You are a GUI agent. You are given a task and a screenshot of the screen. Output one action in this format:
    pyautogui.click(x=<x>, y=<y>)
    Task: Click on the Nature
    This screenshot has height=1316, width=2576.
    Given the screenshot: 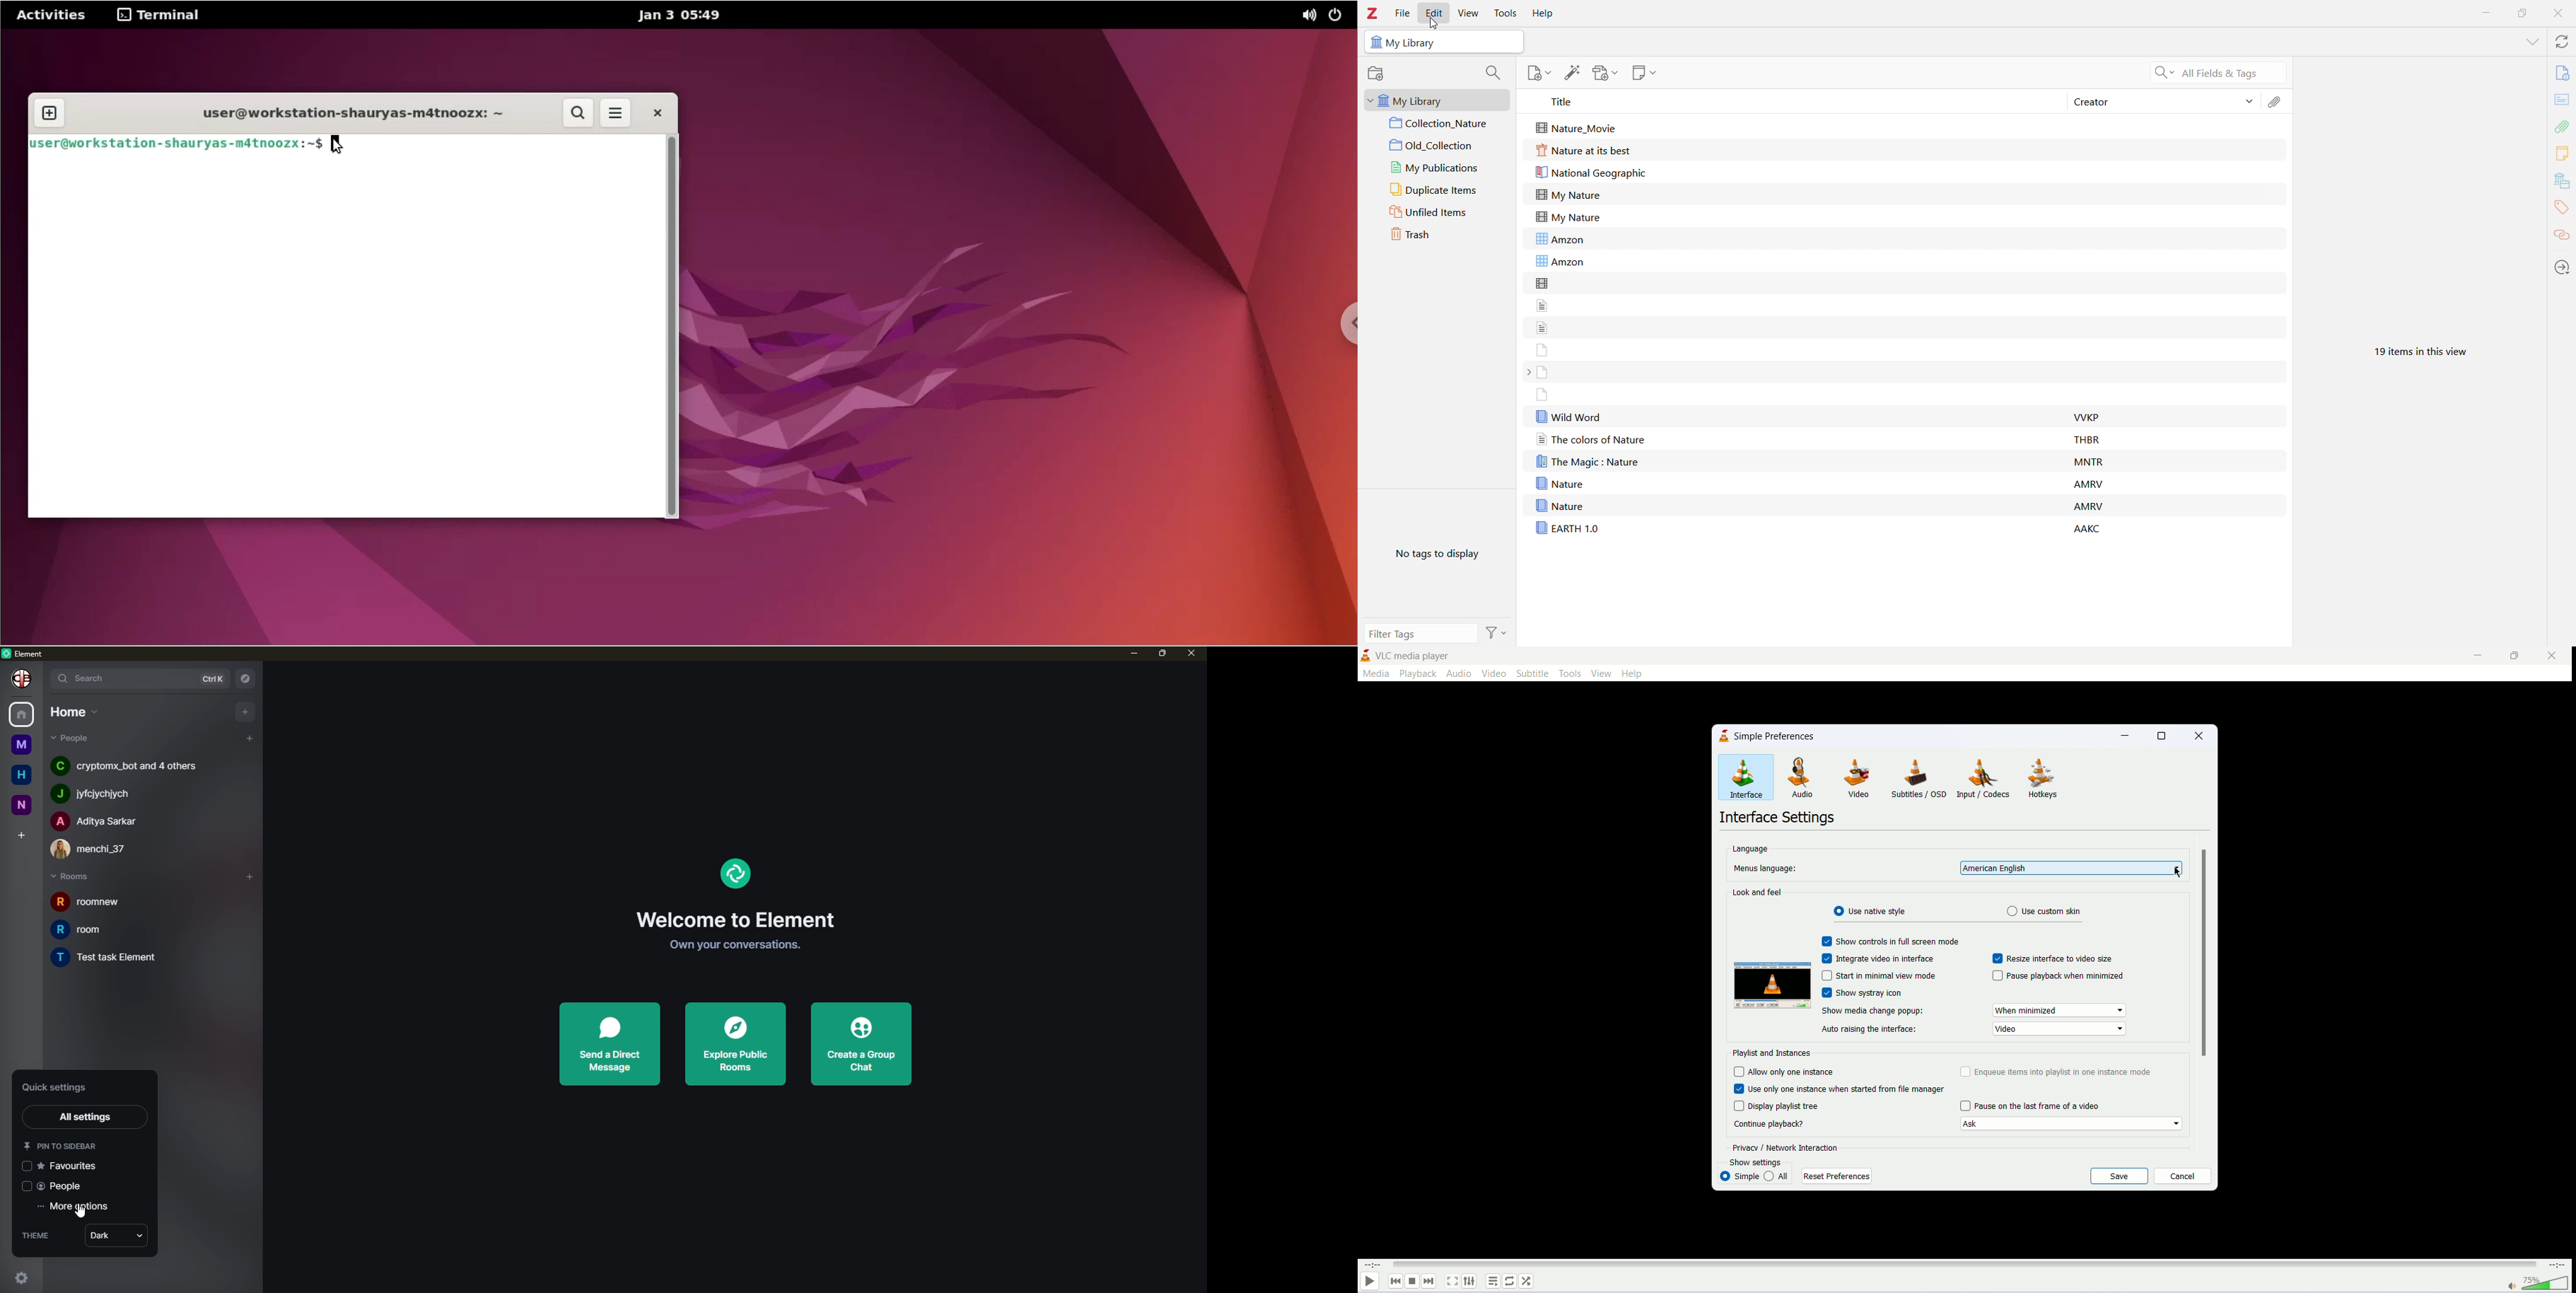 What is the action you would take?
    pyautogui.click(x=1560, y=483)
    